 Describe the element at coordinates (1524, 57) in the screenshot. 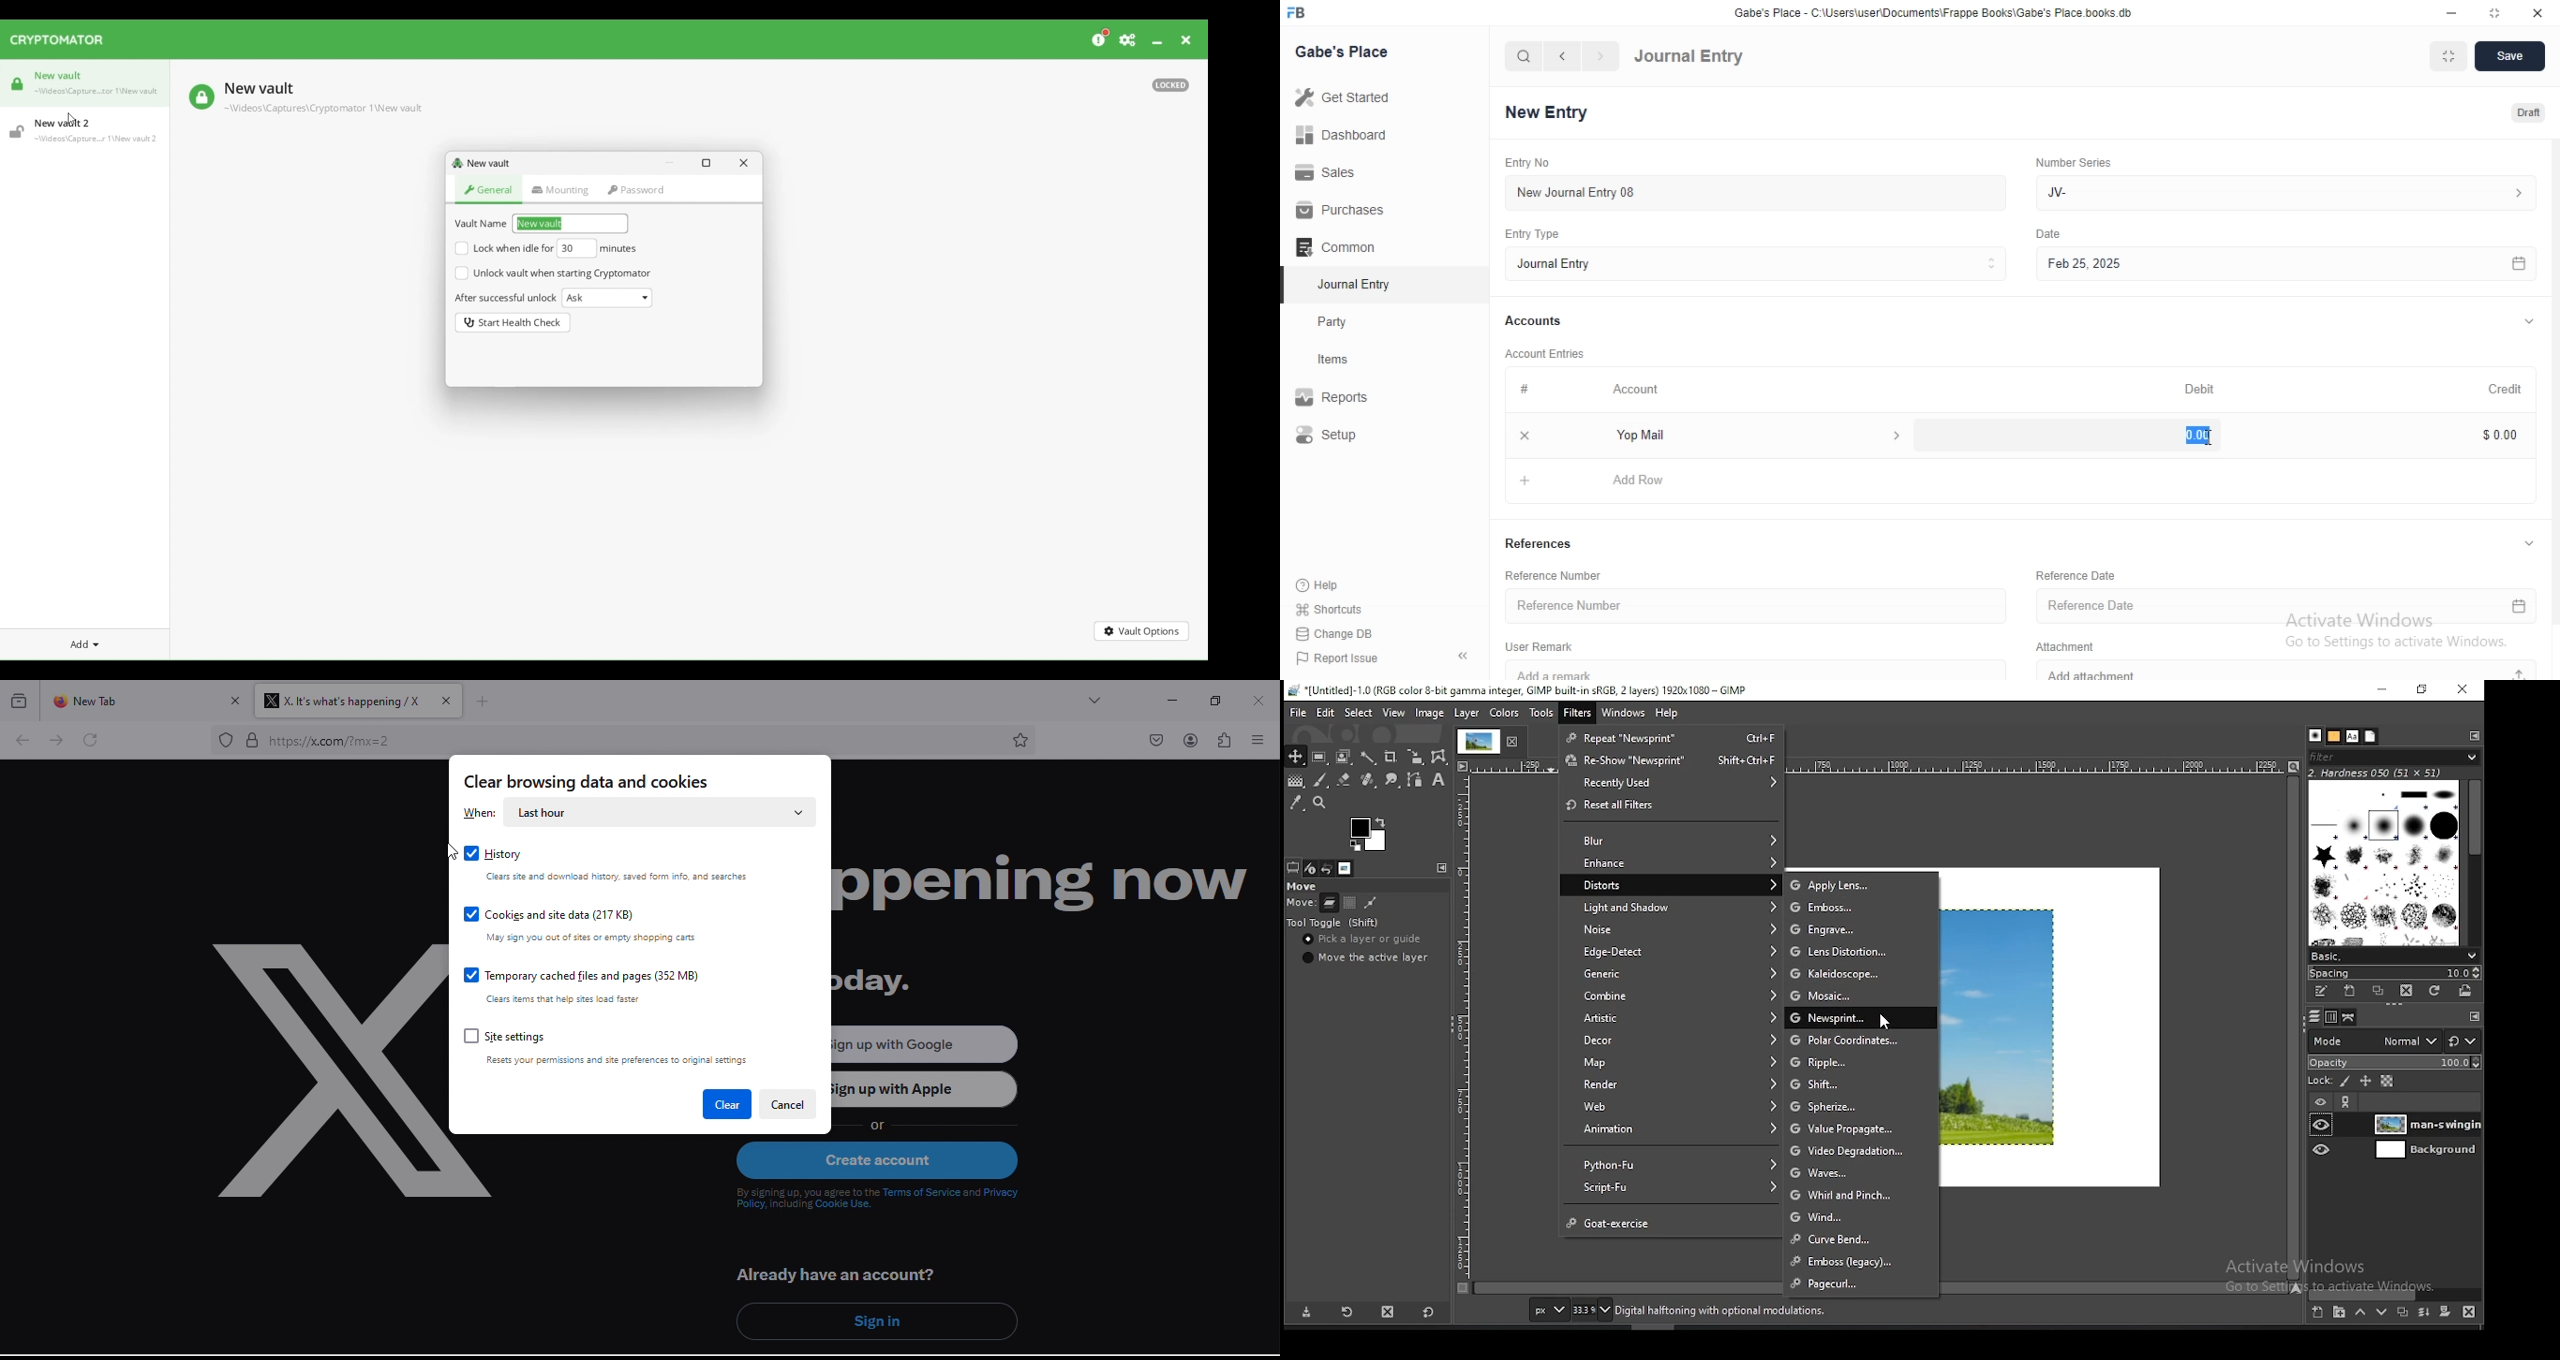

I see `search` at that location.